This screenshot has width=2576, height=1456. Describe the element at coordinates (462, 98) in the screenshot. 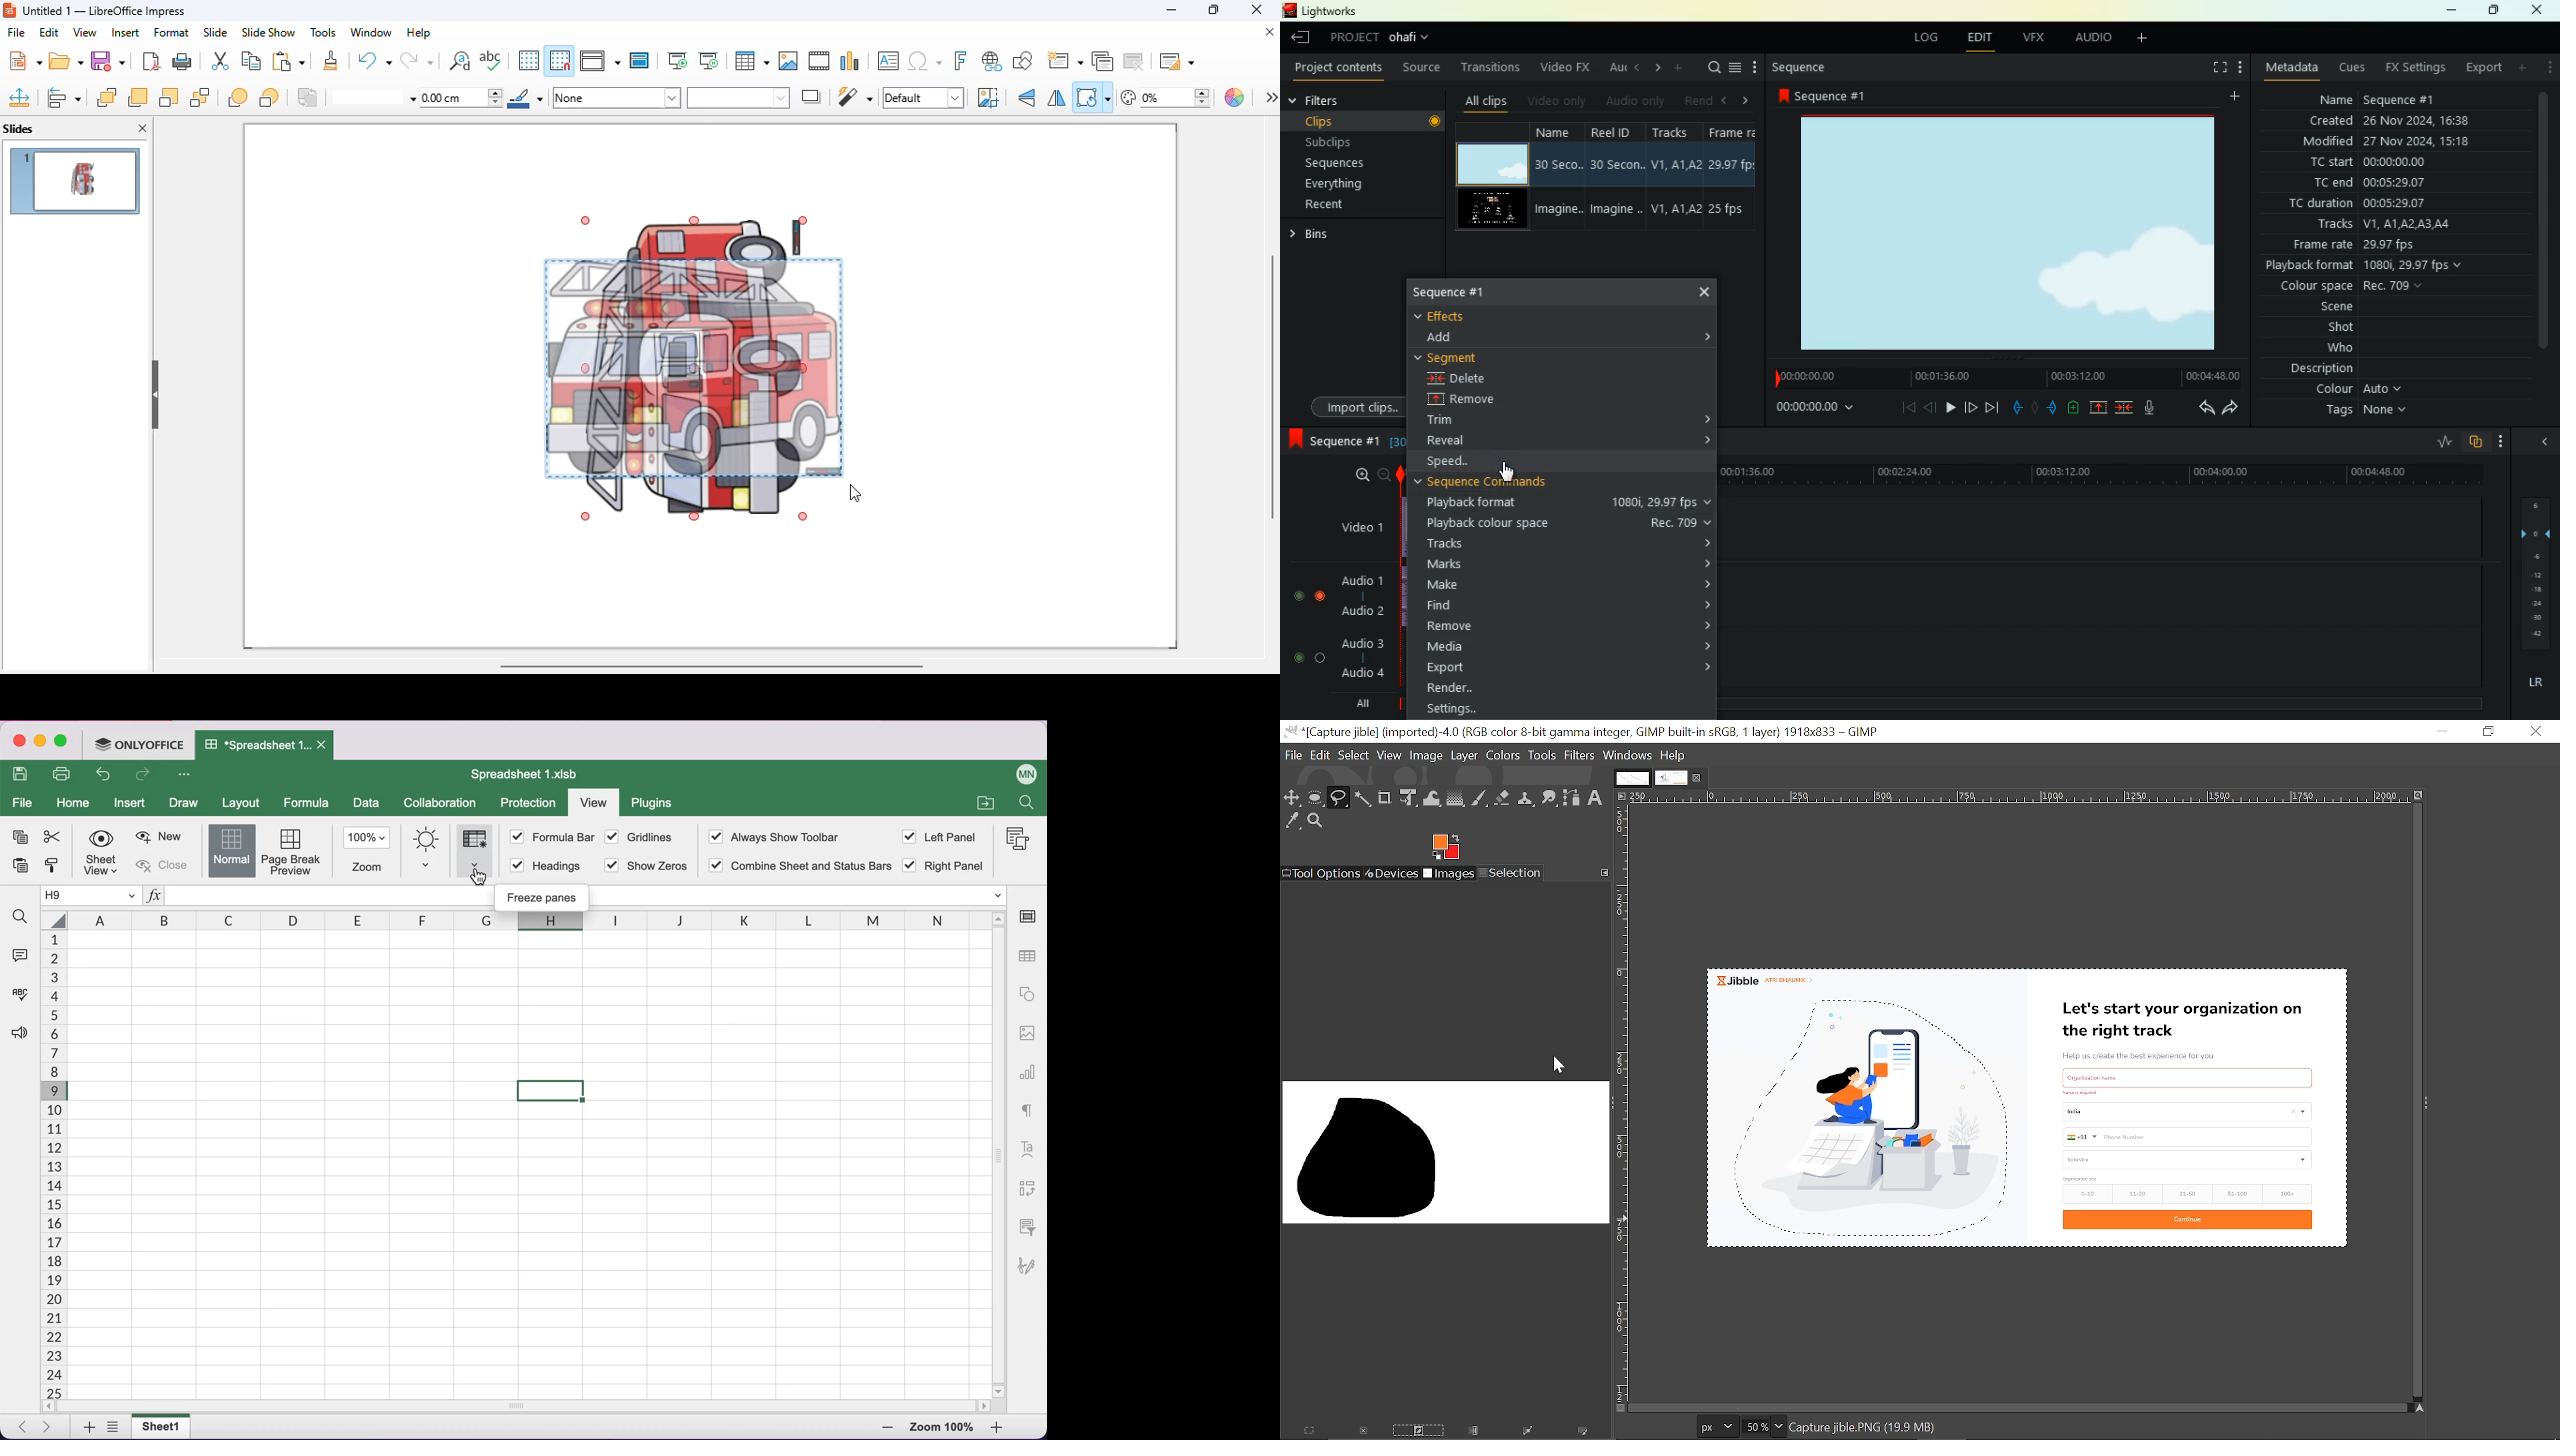

I see `line thickness` at that location.